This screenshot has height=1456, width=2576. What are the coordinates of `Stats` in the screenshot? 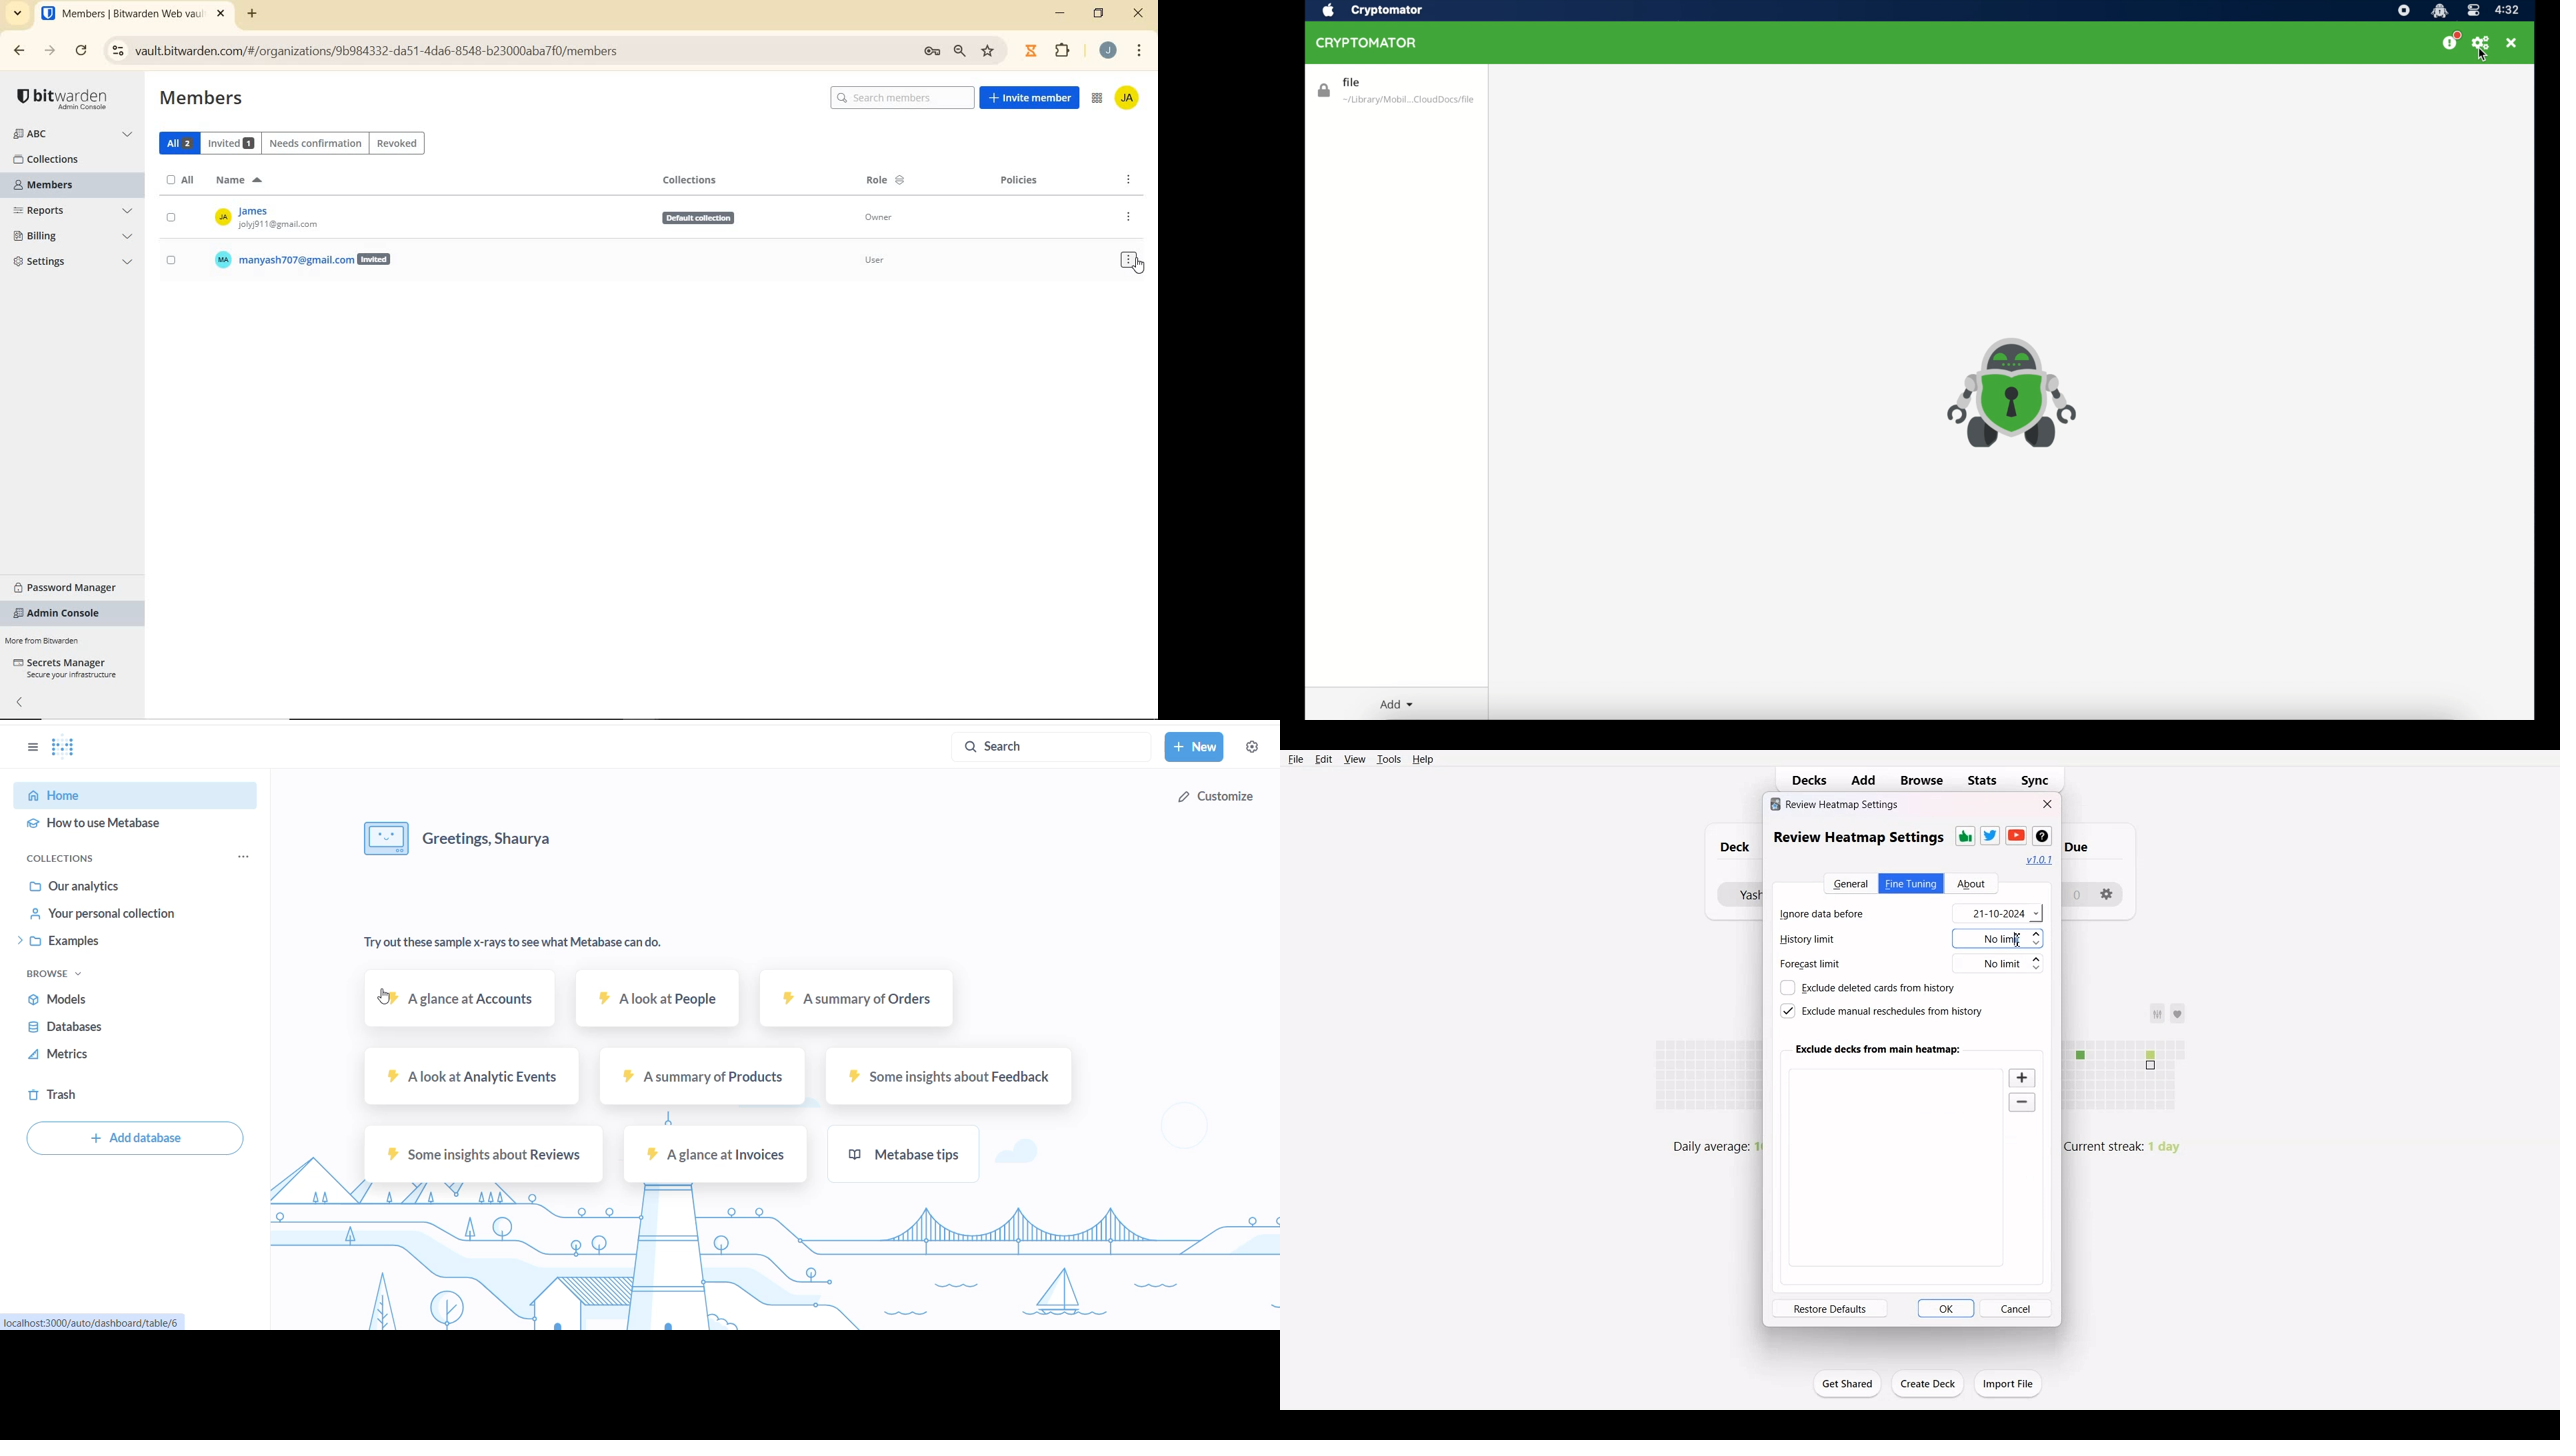 It's located at (1983, 780).